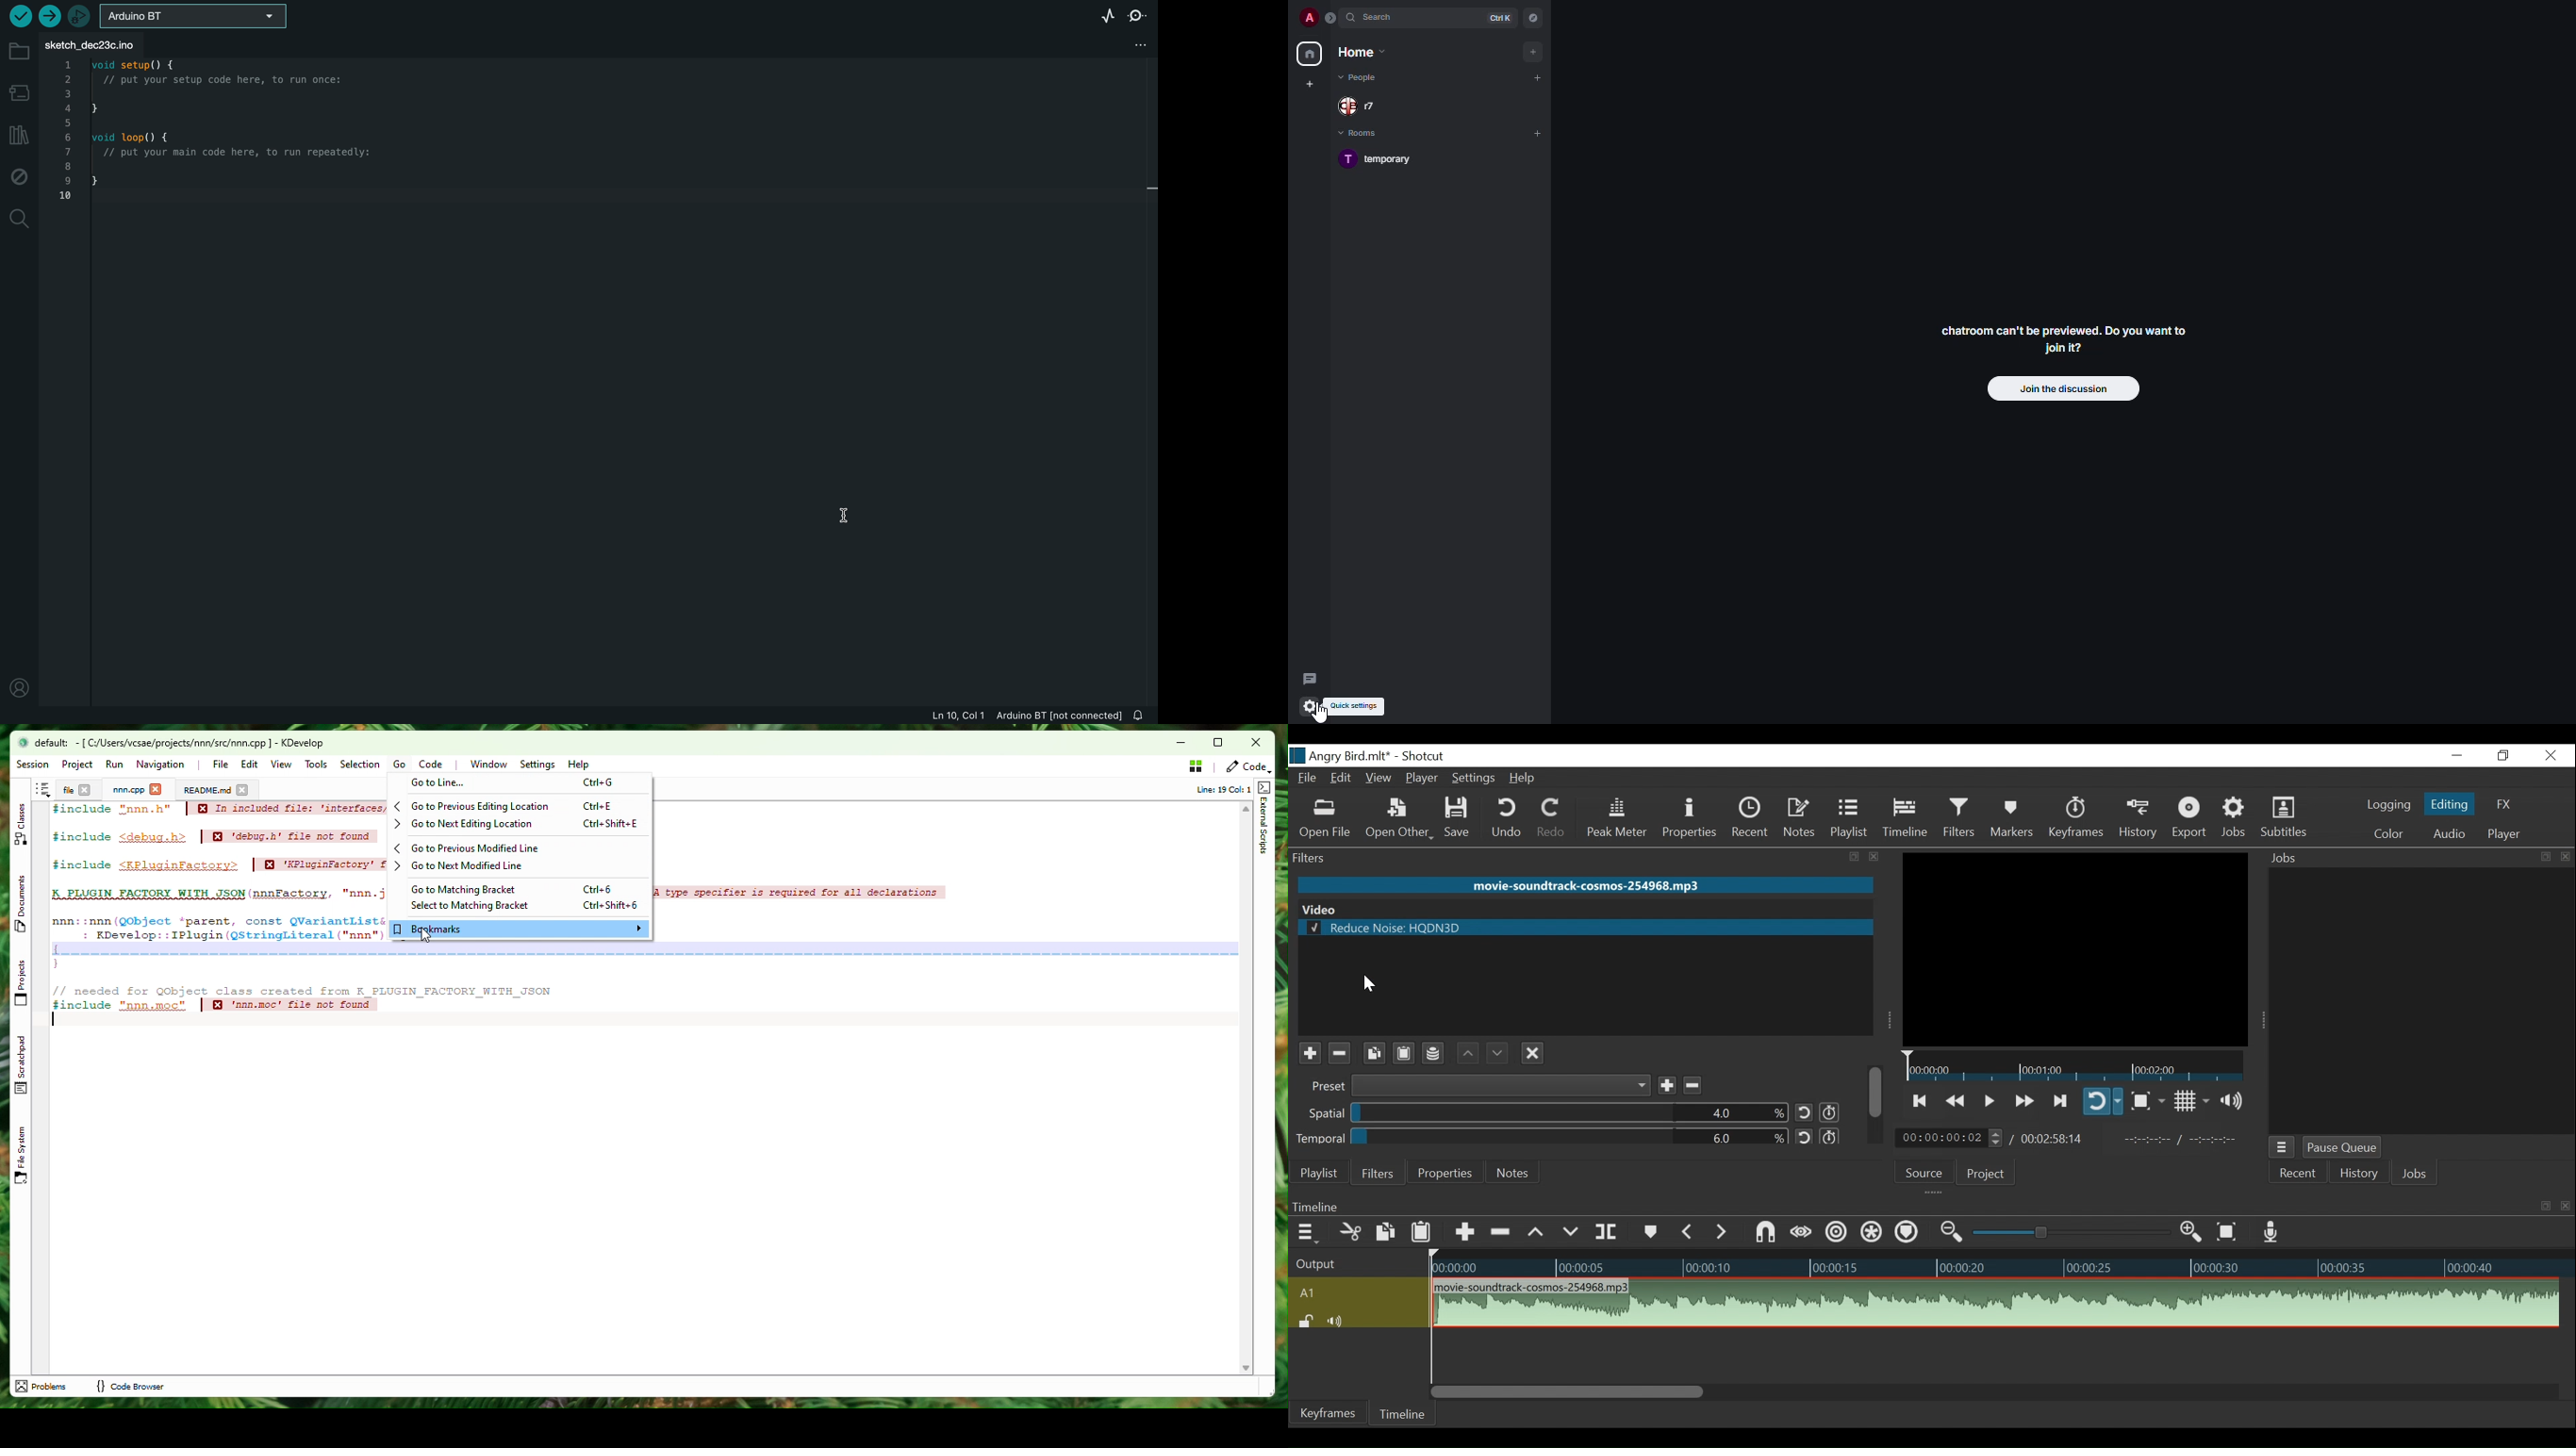  What do you see at coordinates (2284, 818) in the screenshot?
I see `Subtitles` at bounding box center [2284, 818].